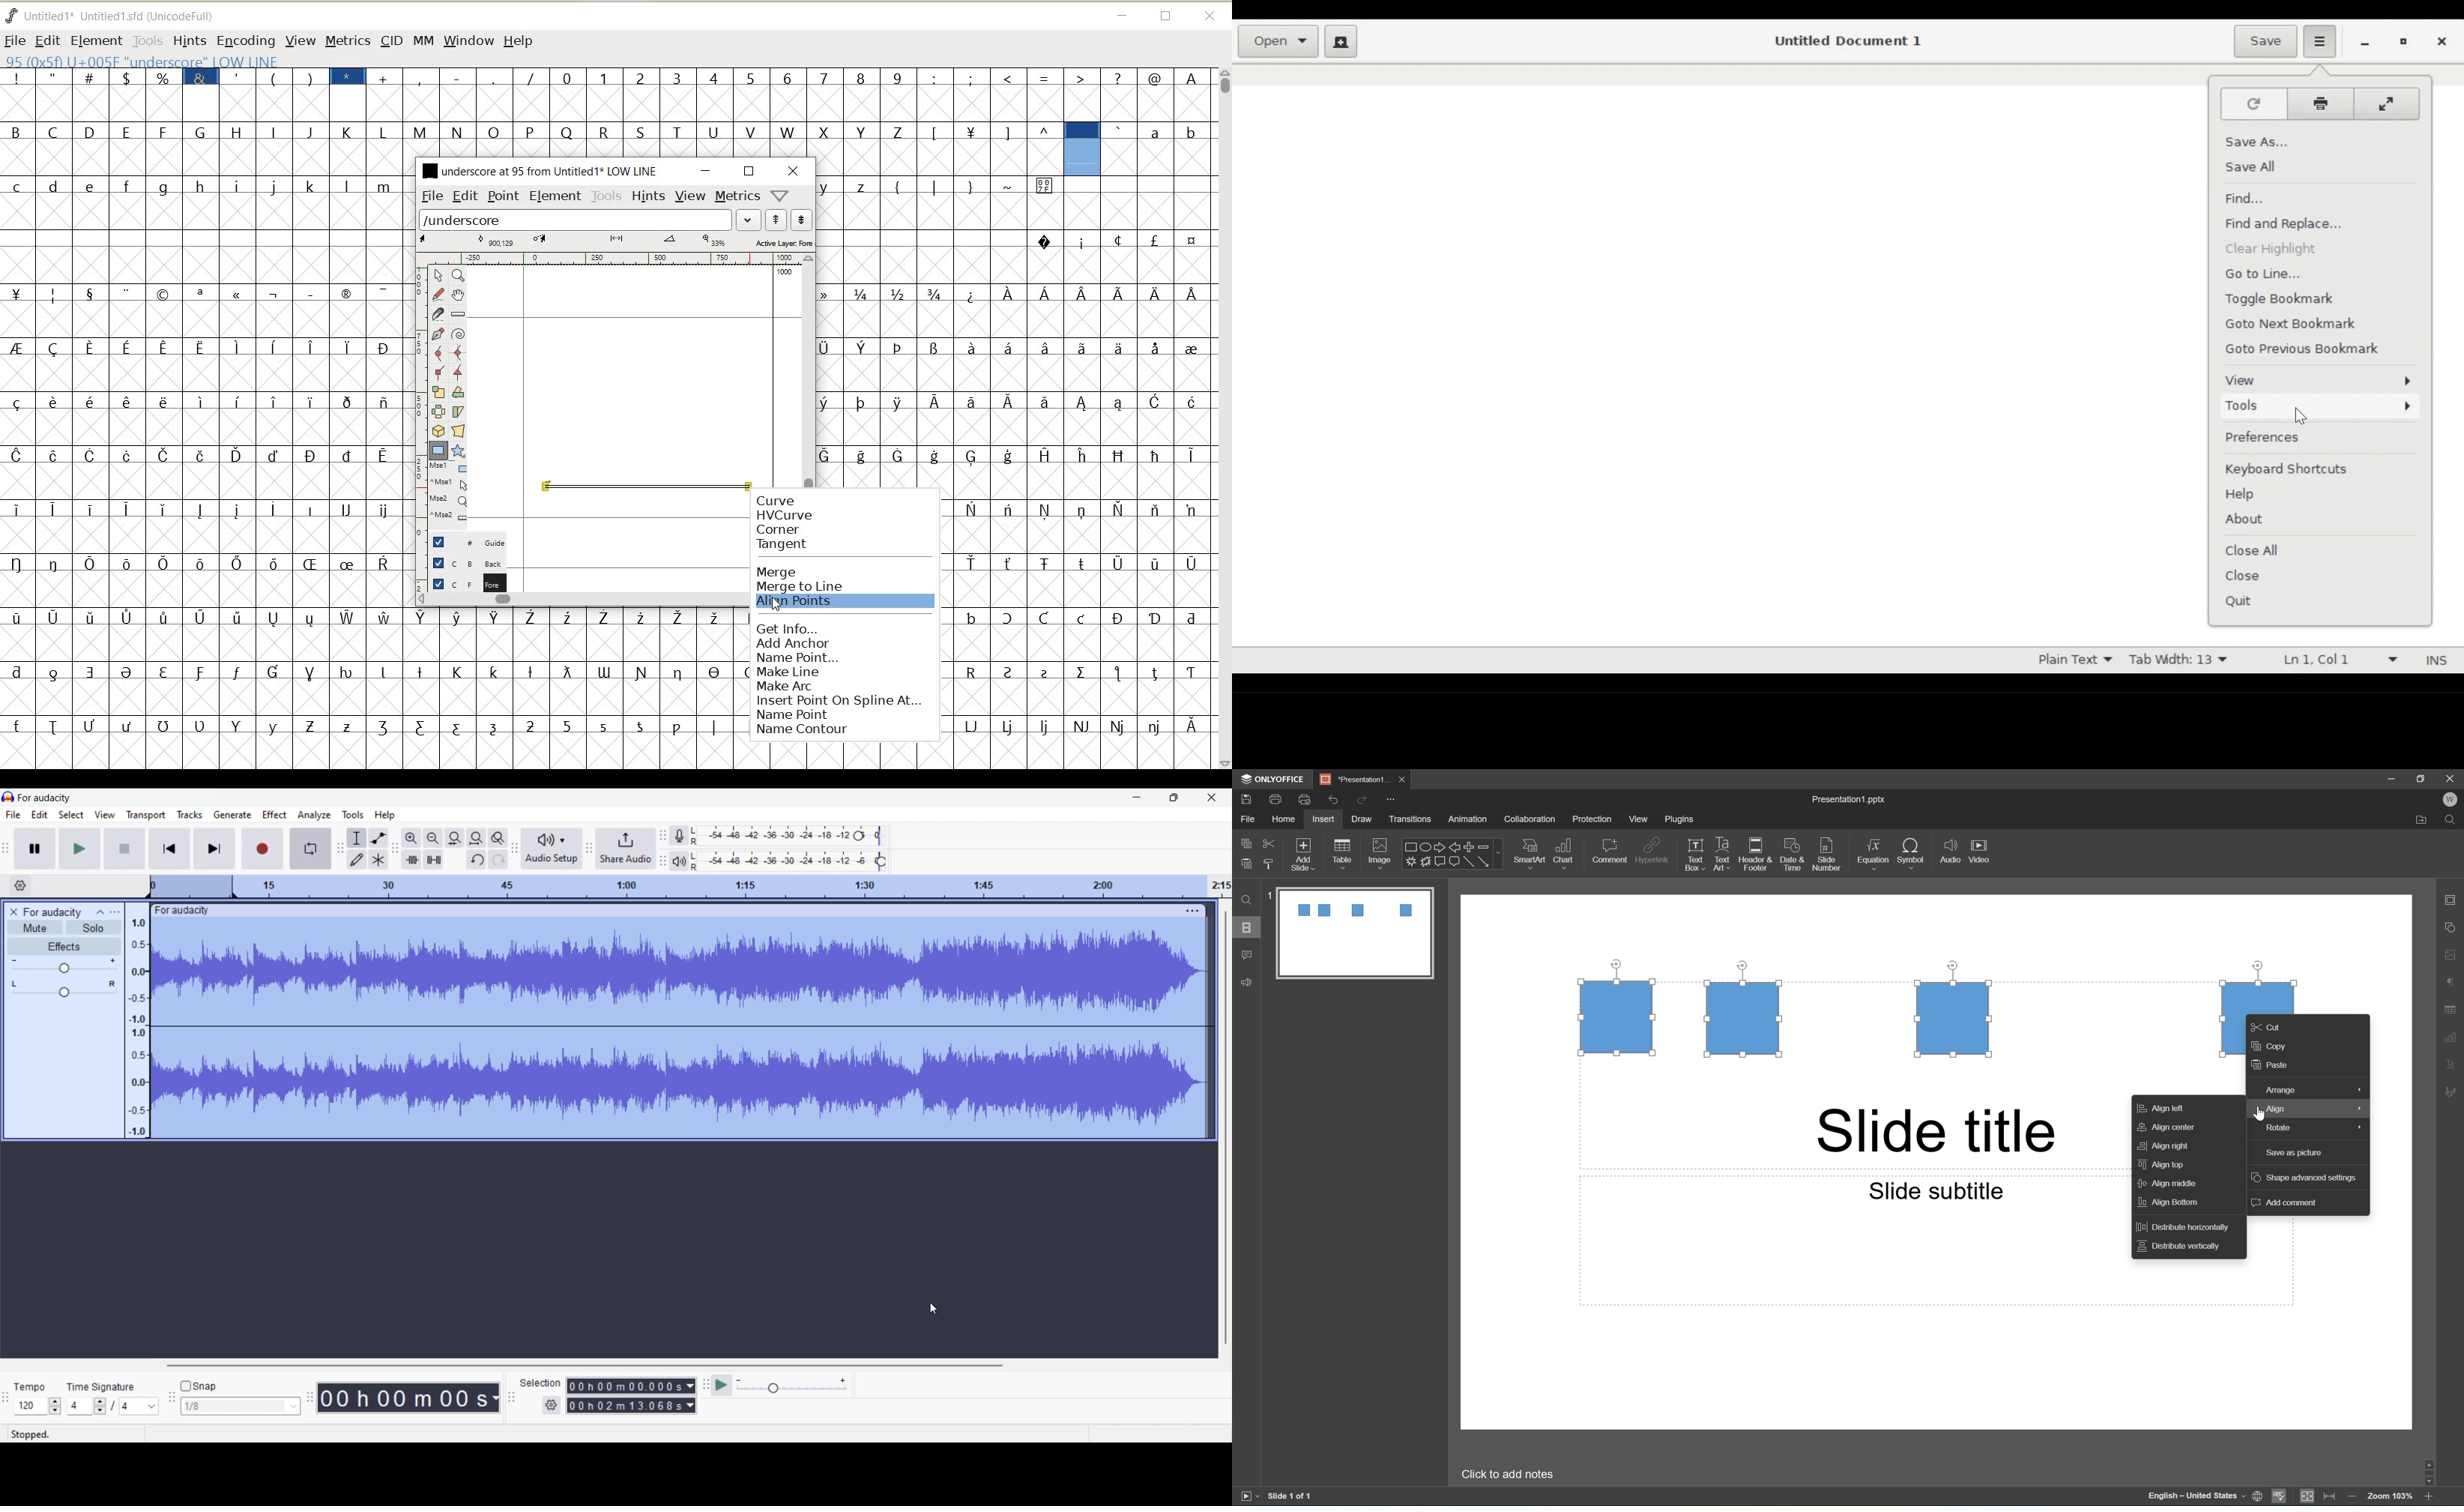  Describe the element at coordinates (2182, 1249) in the screenshot. I see `distribute vertically` at that location.